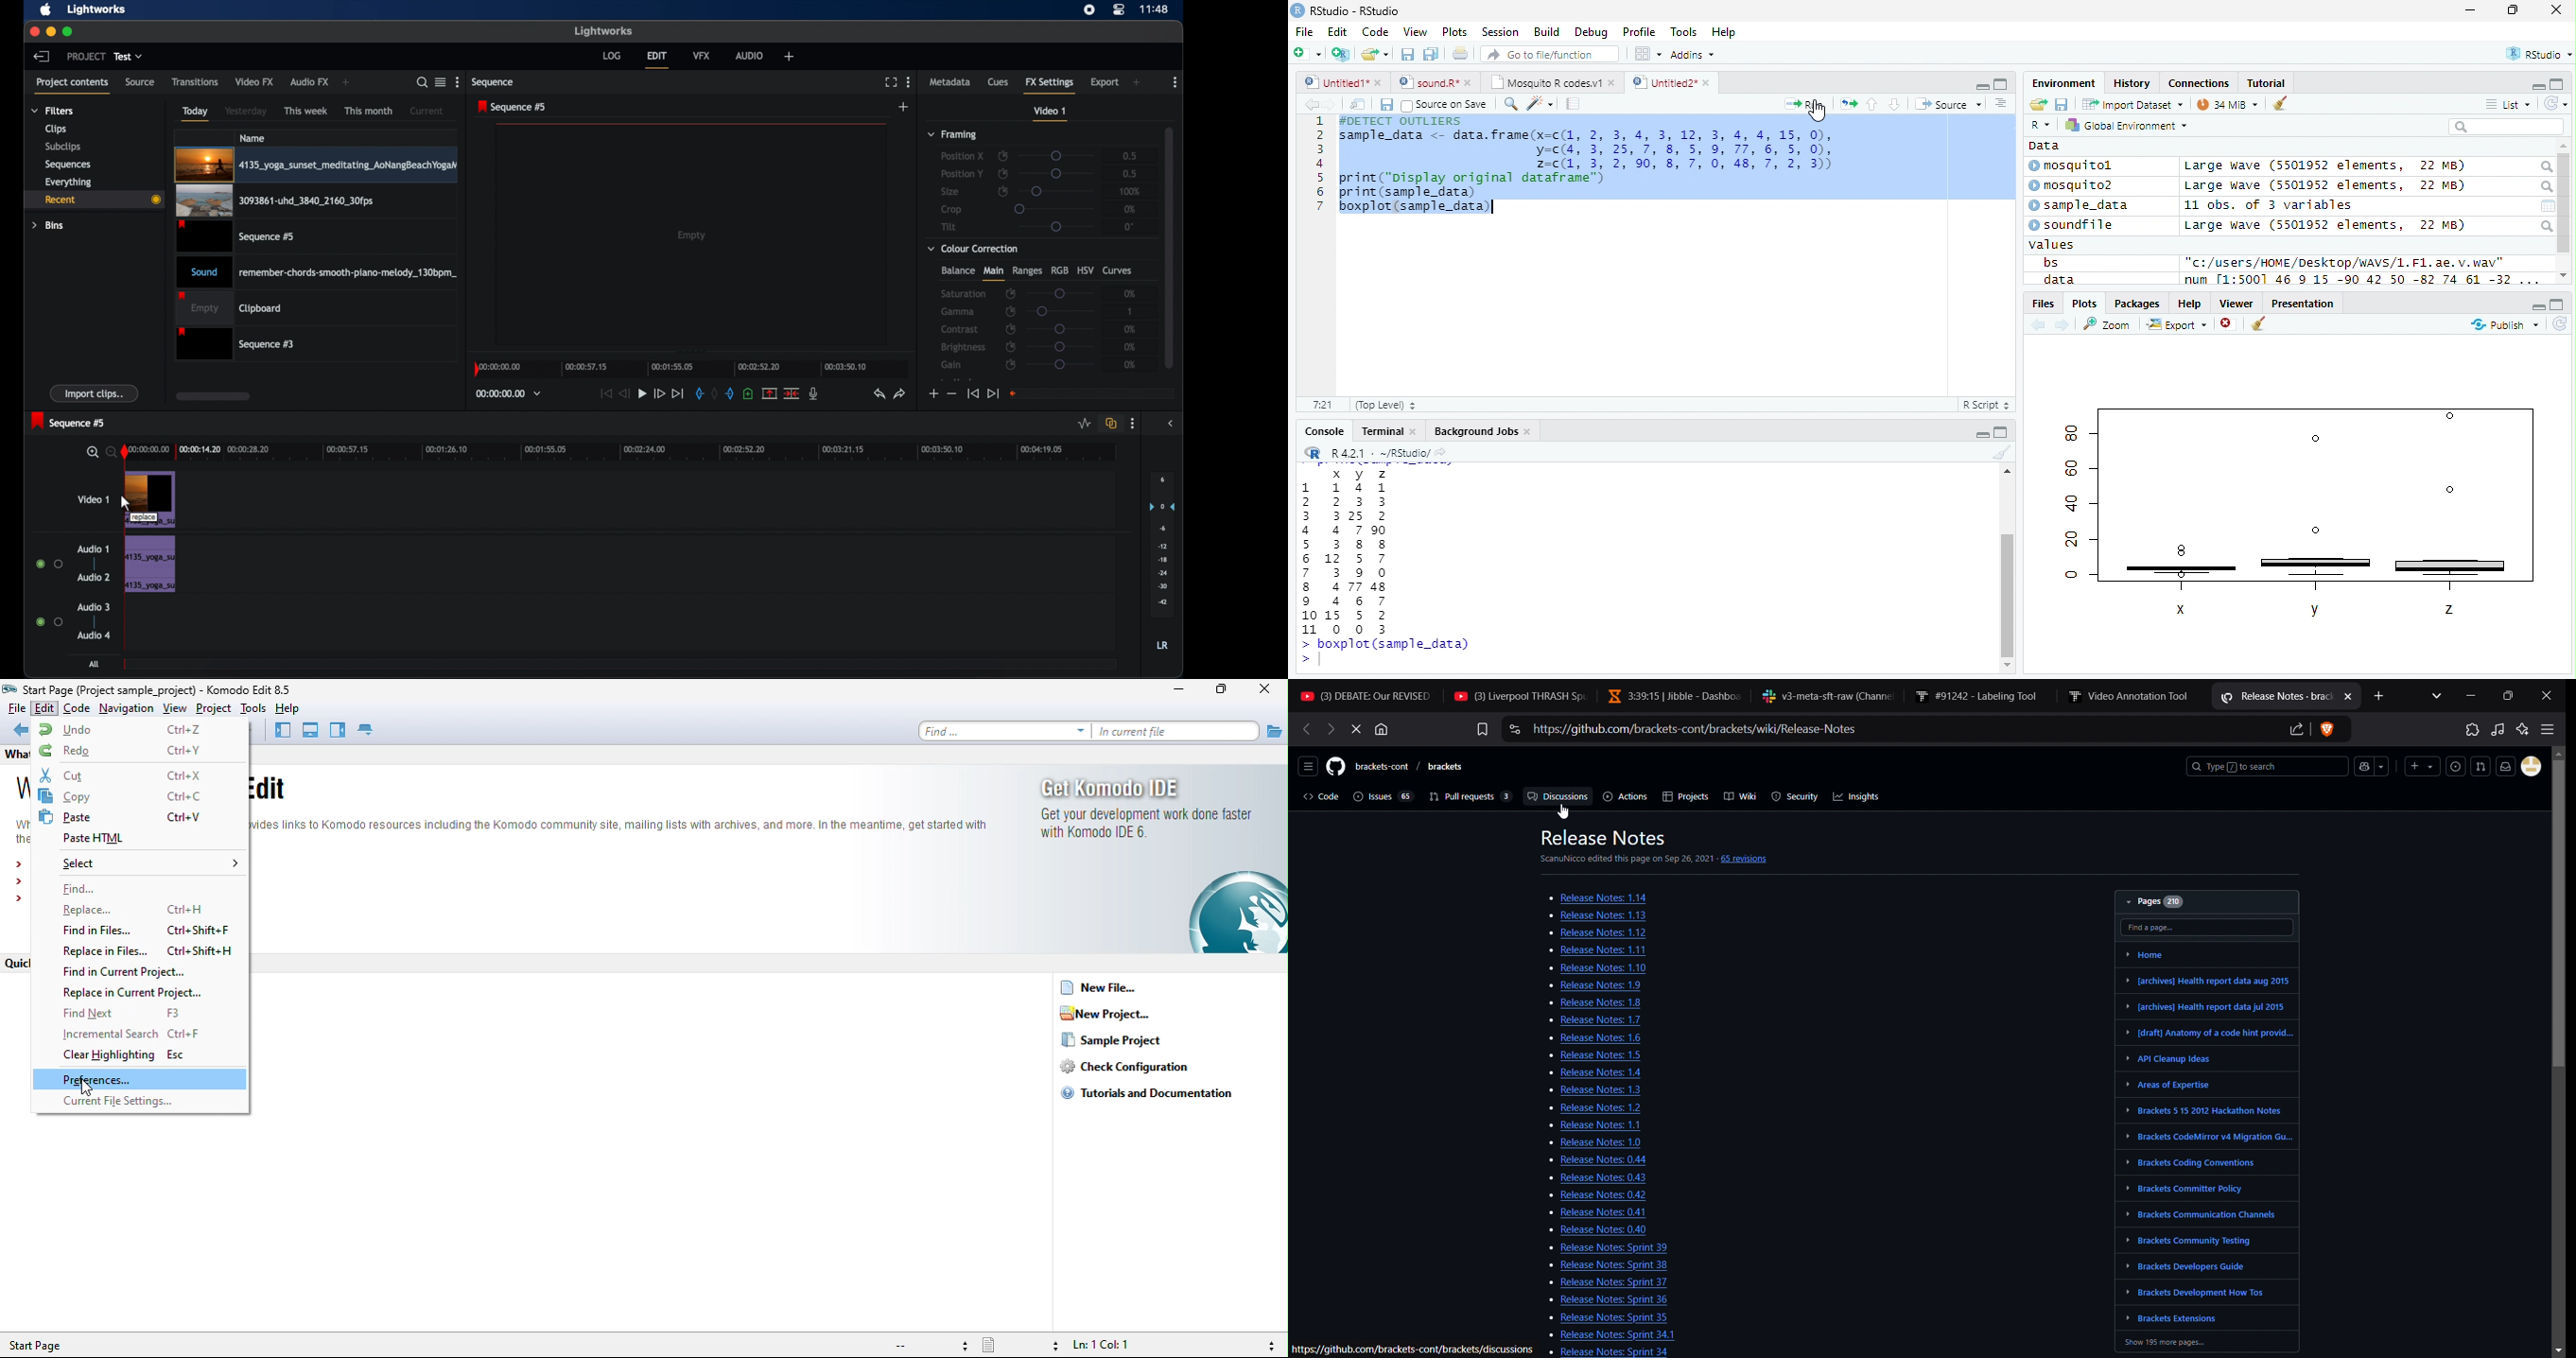  Describe the element at coordinates (1588, 1229) in the screenshot. I see `o Release Notes: 0.40` at that location.